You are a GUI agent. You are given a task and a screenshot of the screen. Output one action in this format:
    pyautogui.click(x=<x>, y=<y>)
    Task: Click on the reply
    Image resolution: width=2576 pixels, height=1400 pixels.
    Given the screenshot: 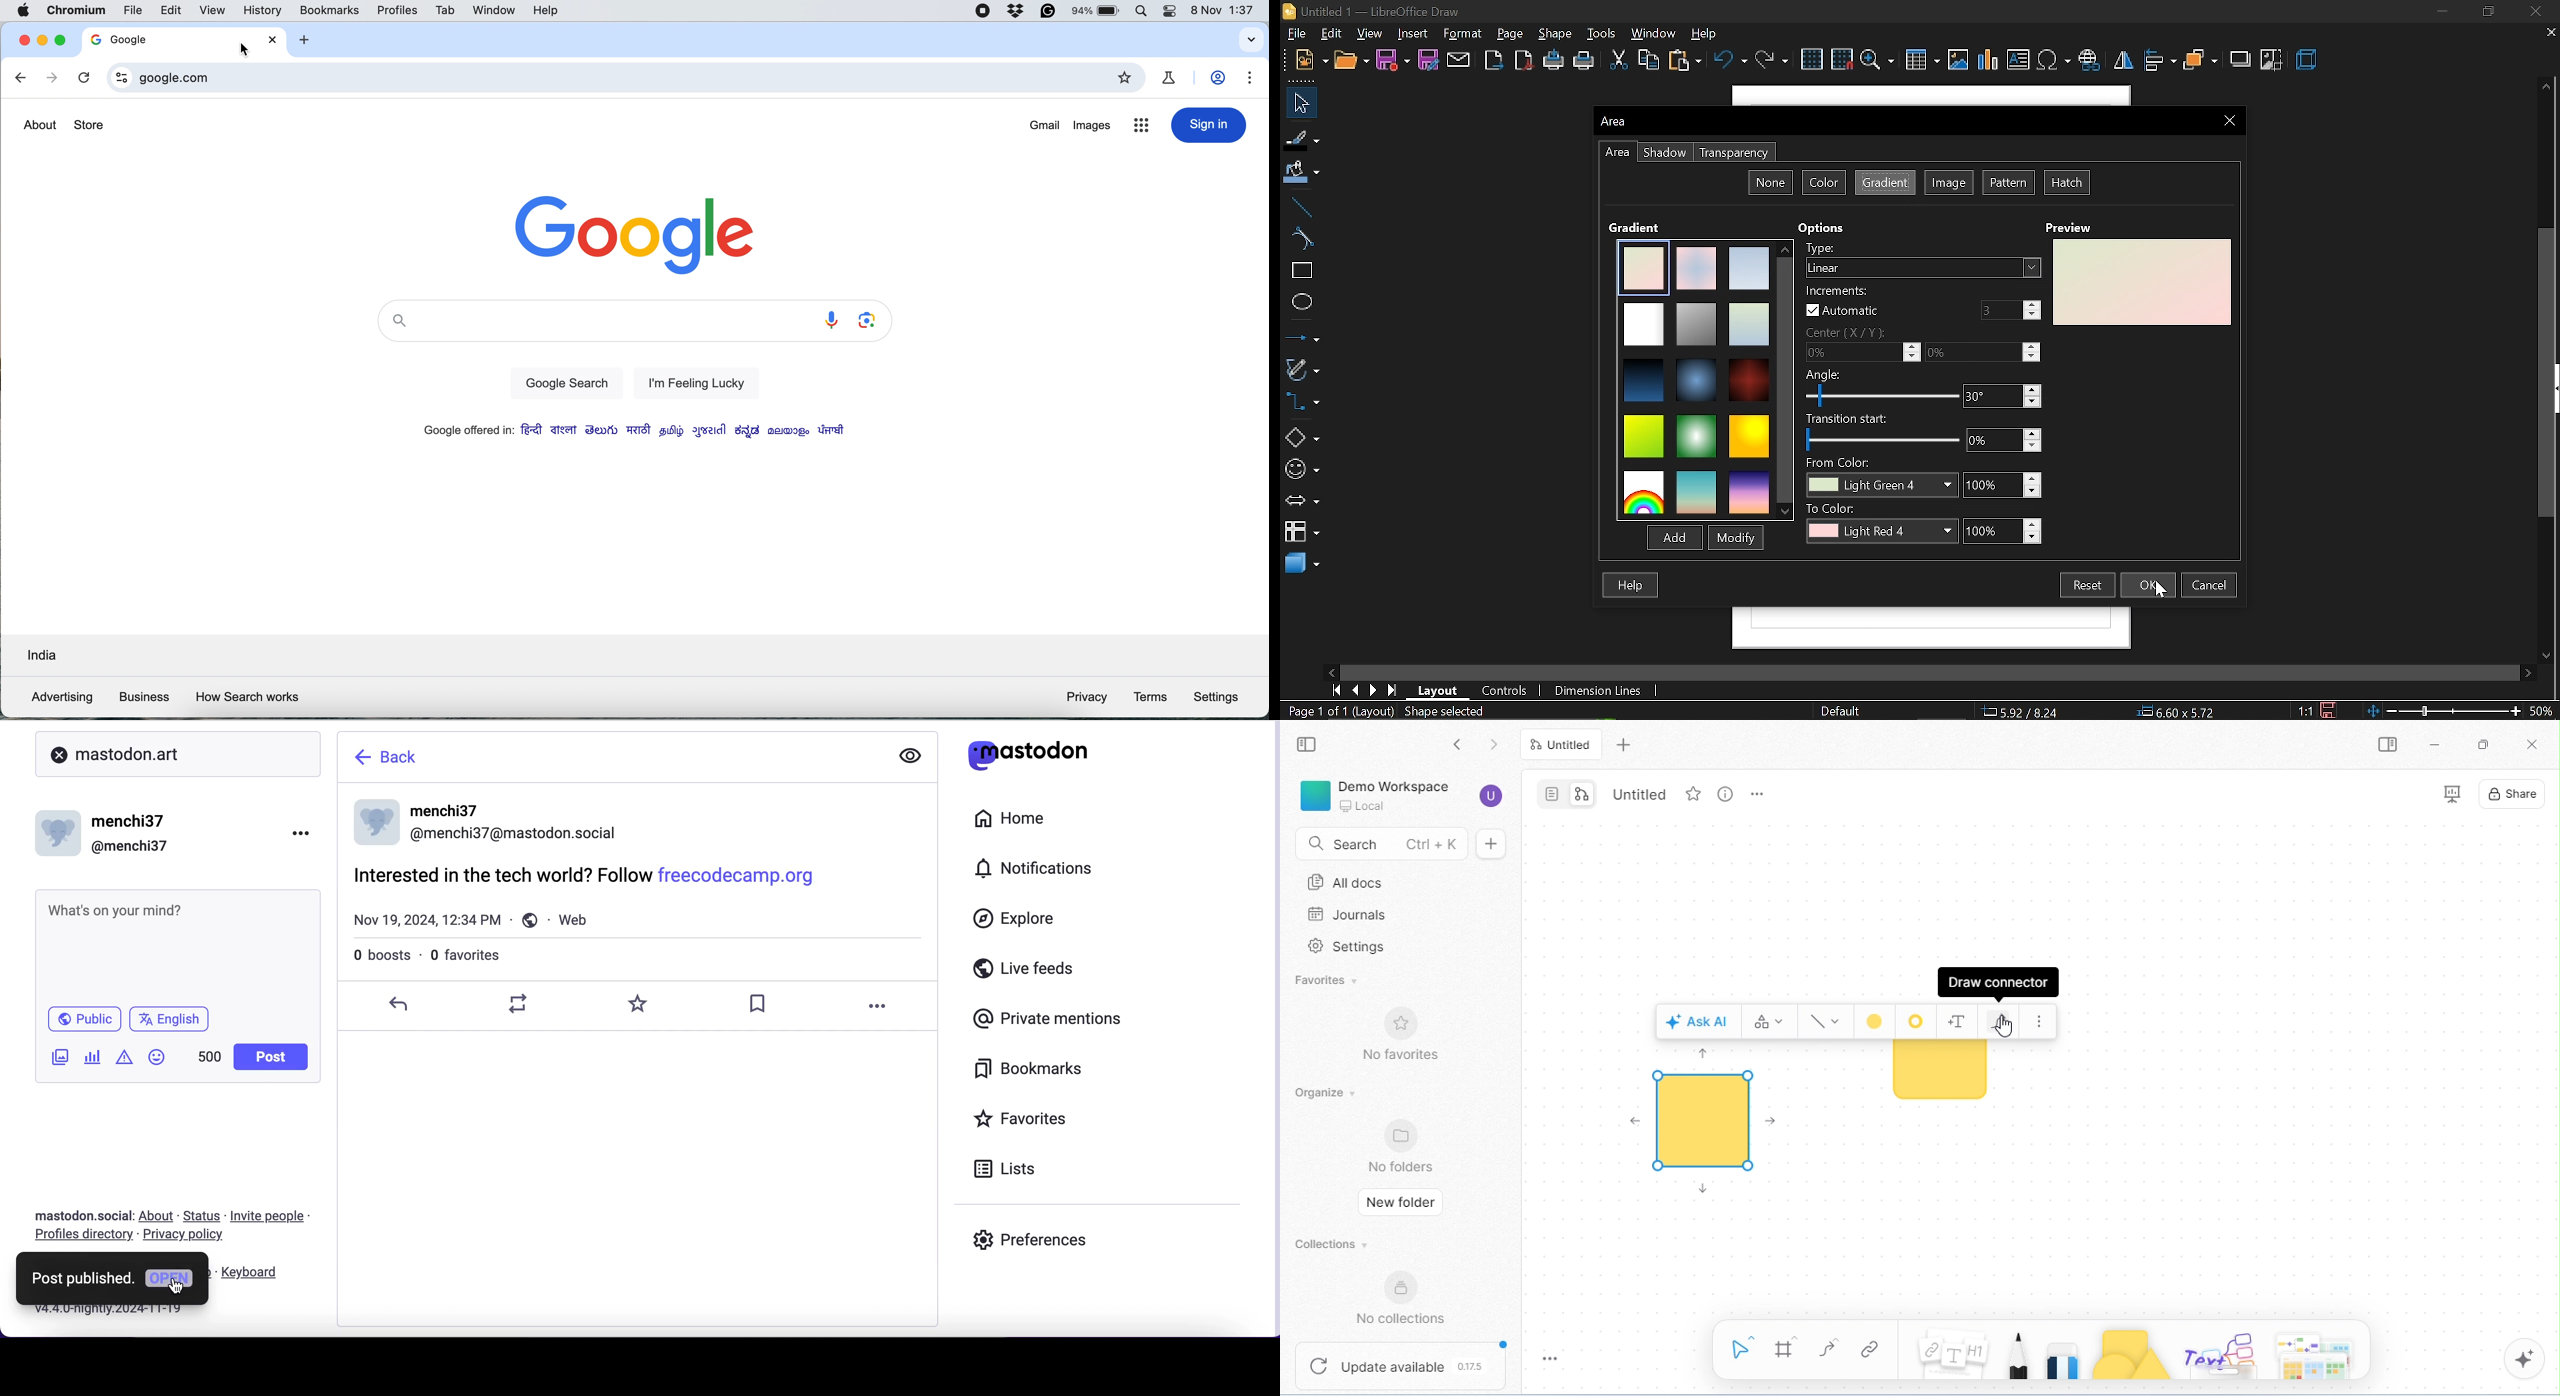 What is the action you would take?
    pyautogui.click(x=401, y=1003)
    